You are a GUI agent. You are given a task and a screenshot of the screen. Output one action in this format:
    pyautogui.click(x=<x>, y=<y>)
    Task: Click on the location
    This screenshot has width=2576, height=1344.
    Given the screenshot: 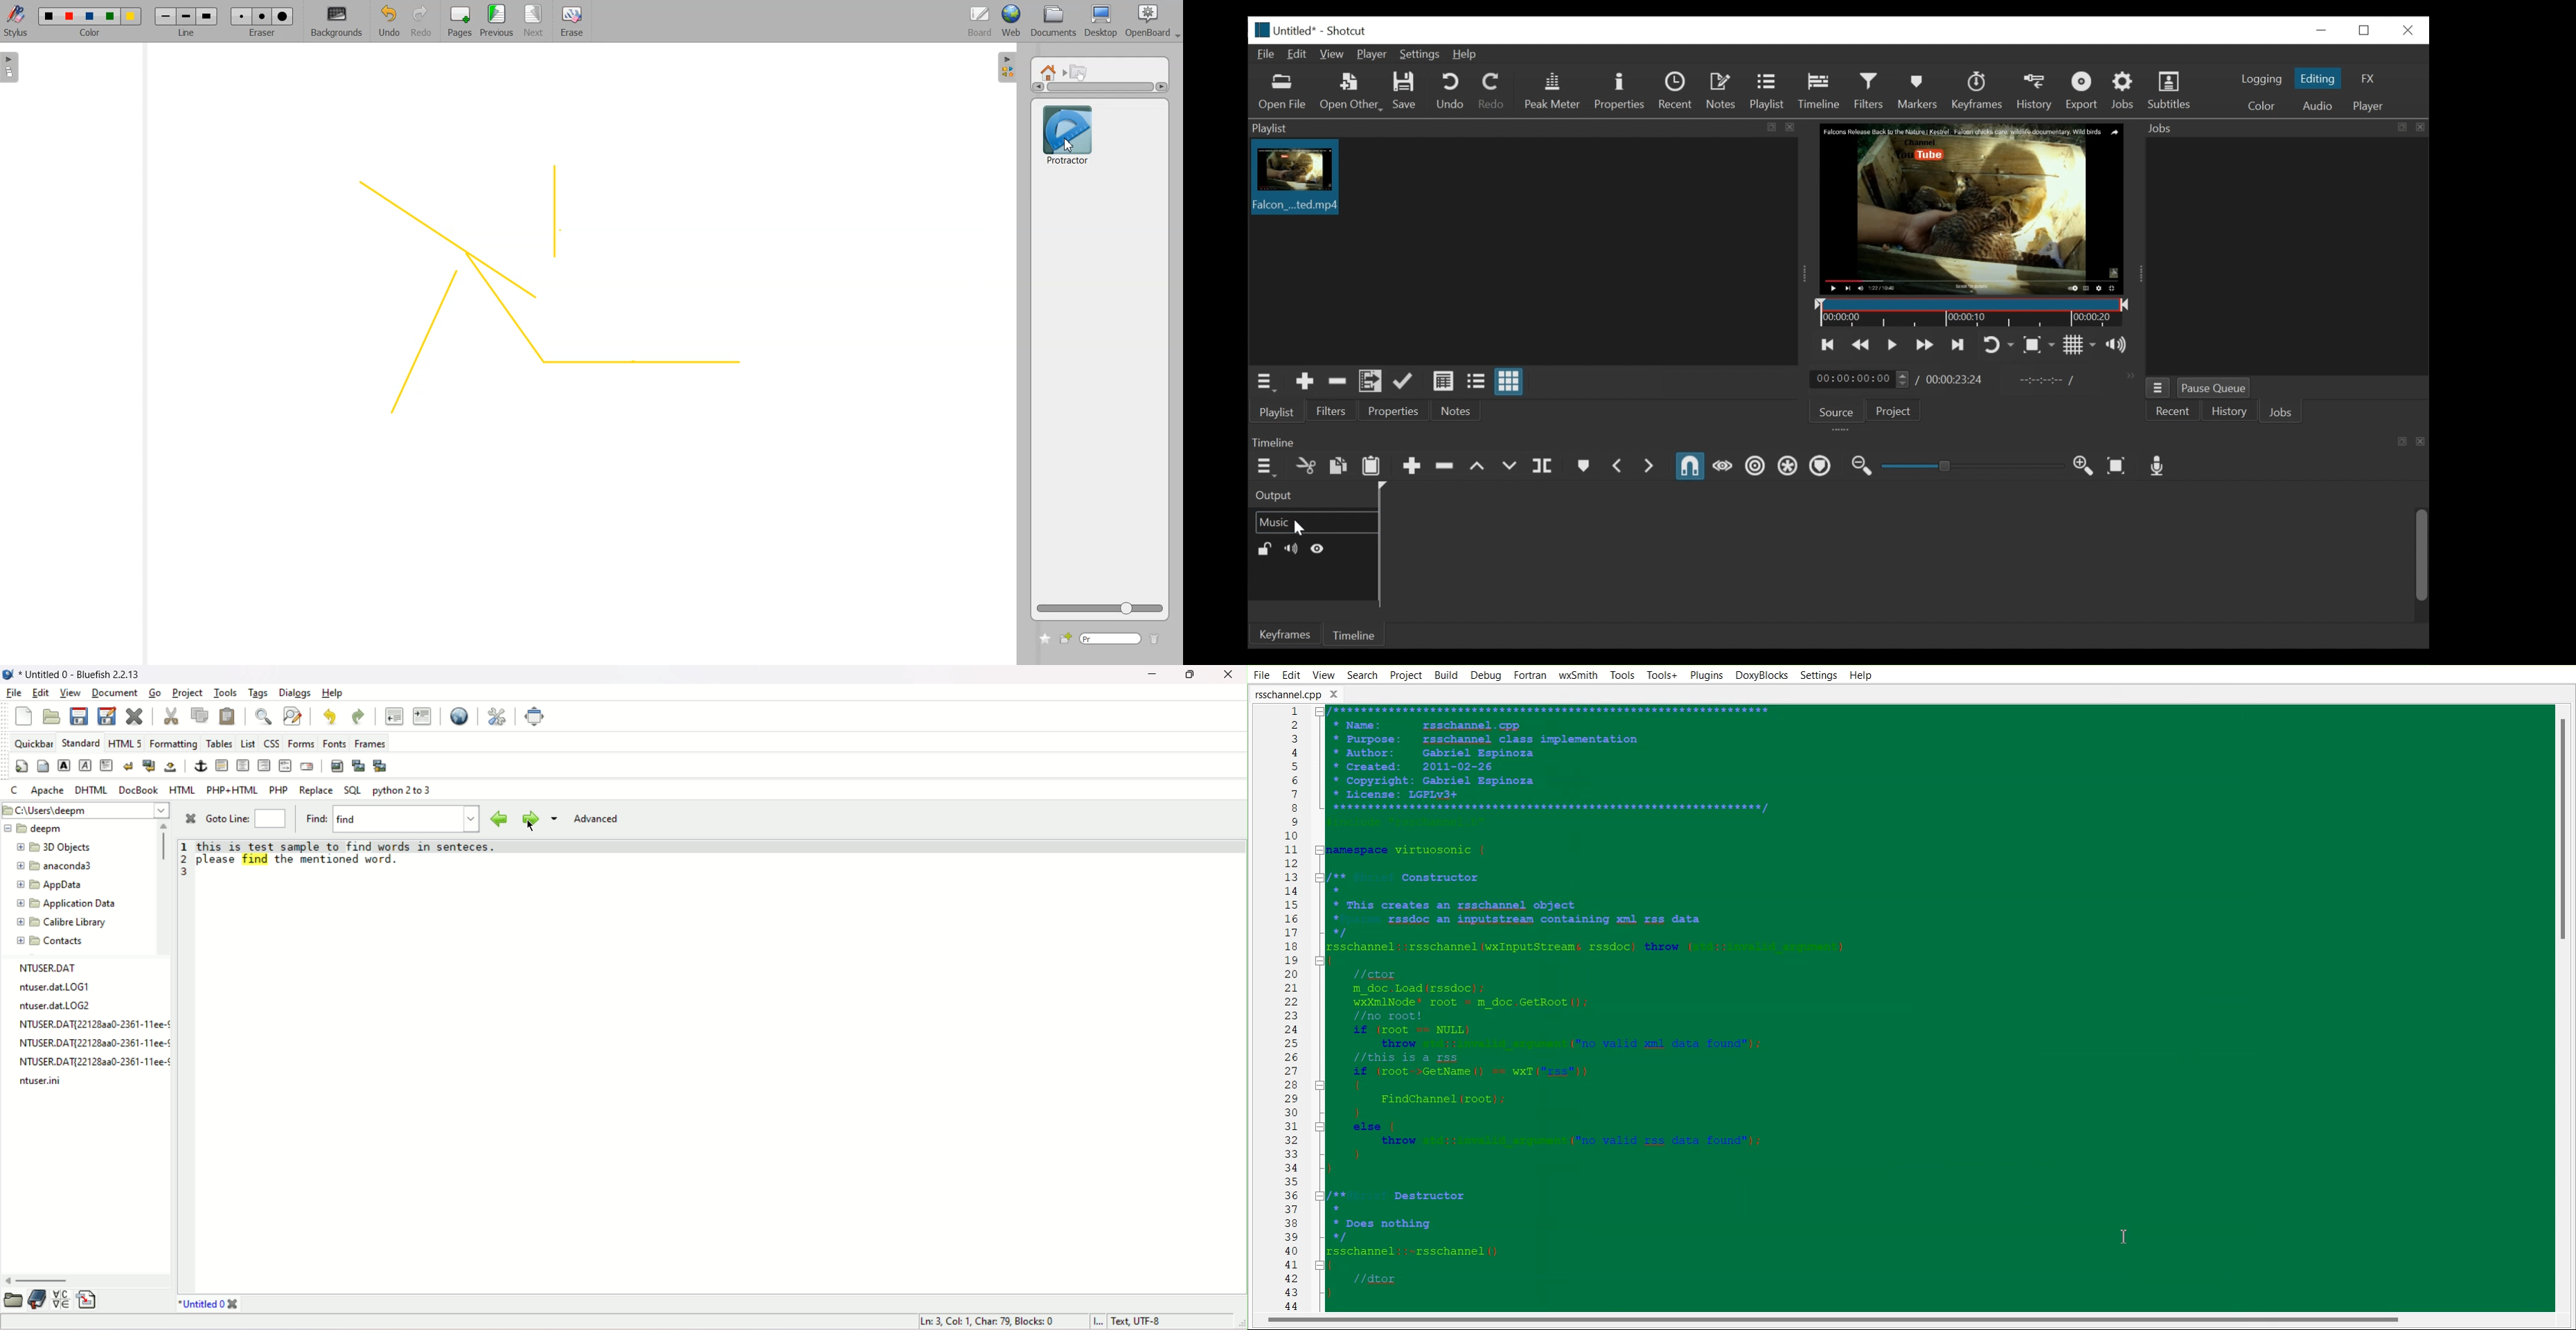 What is the action you would take?
    pyautogui.click(x=84, y=811)
    